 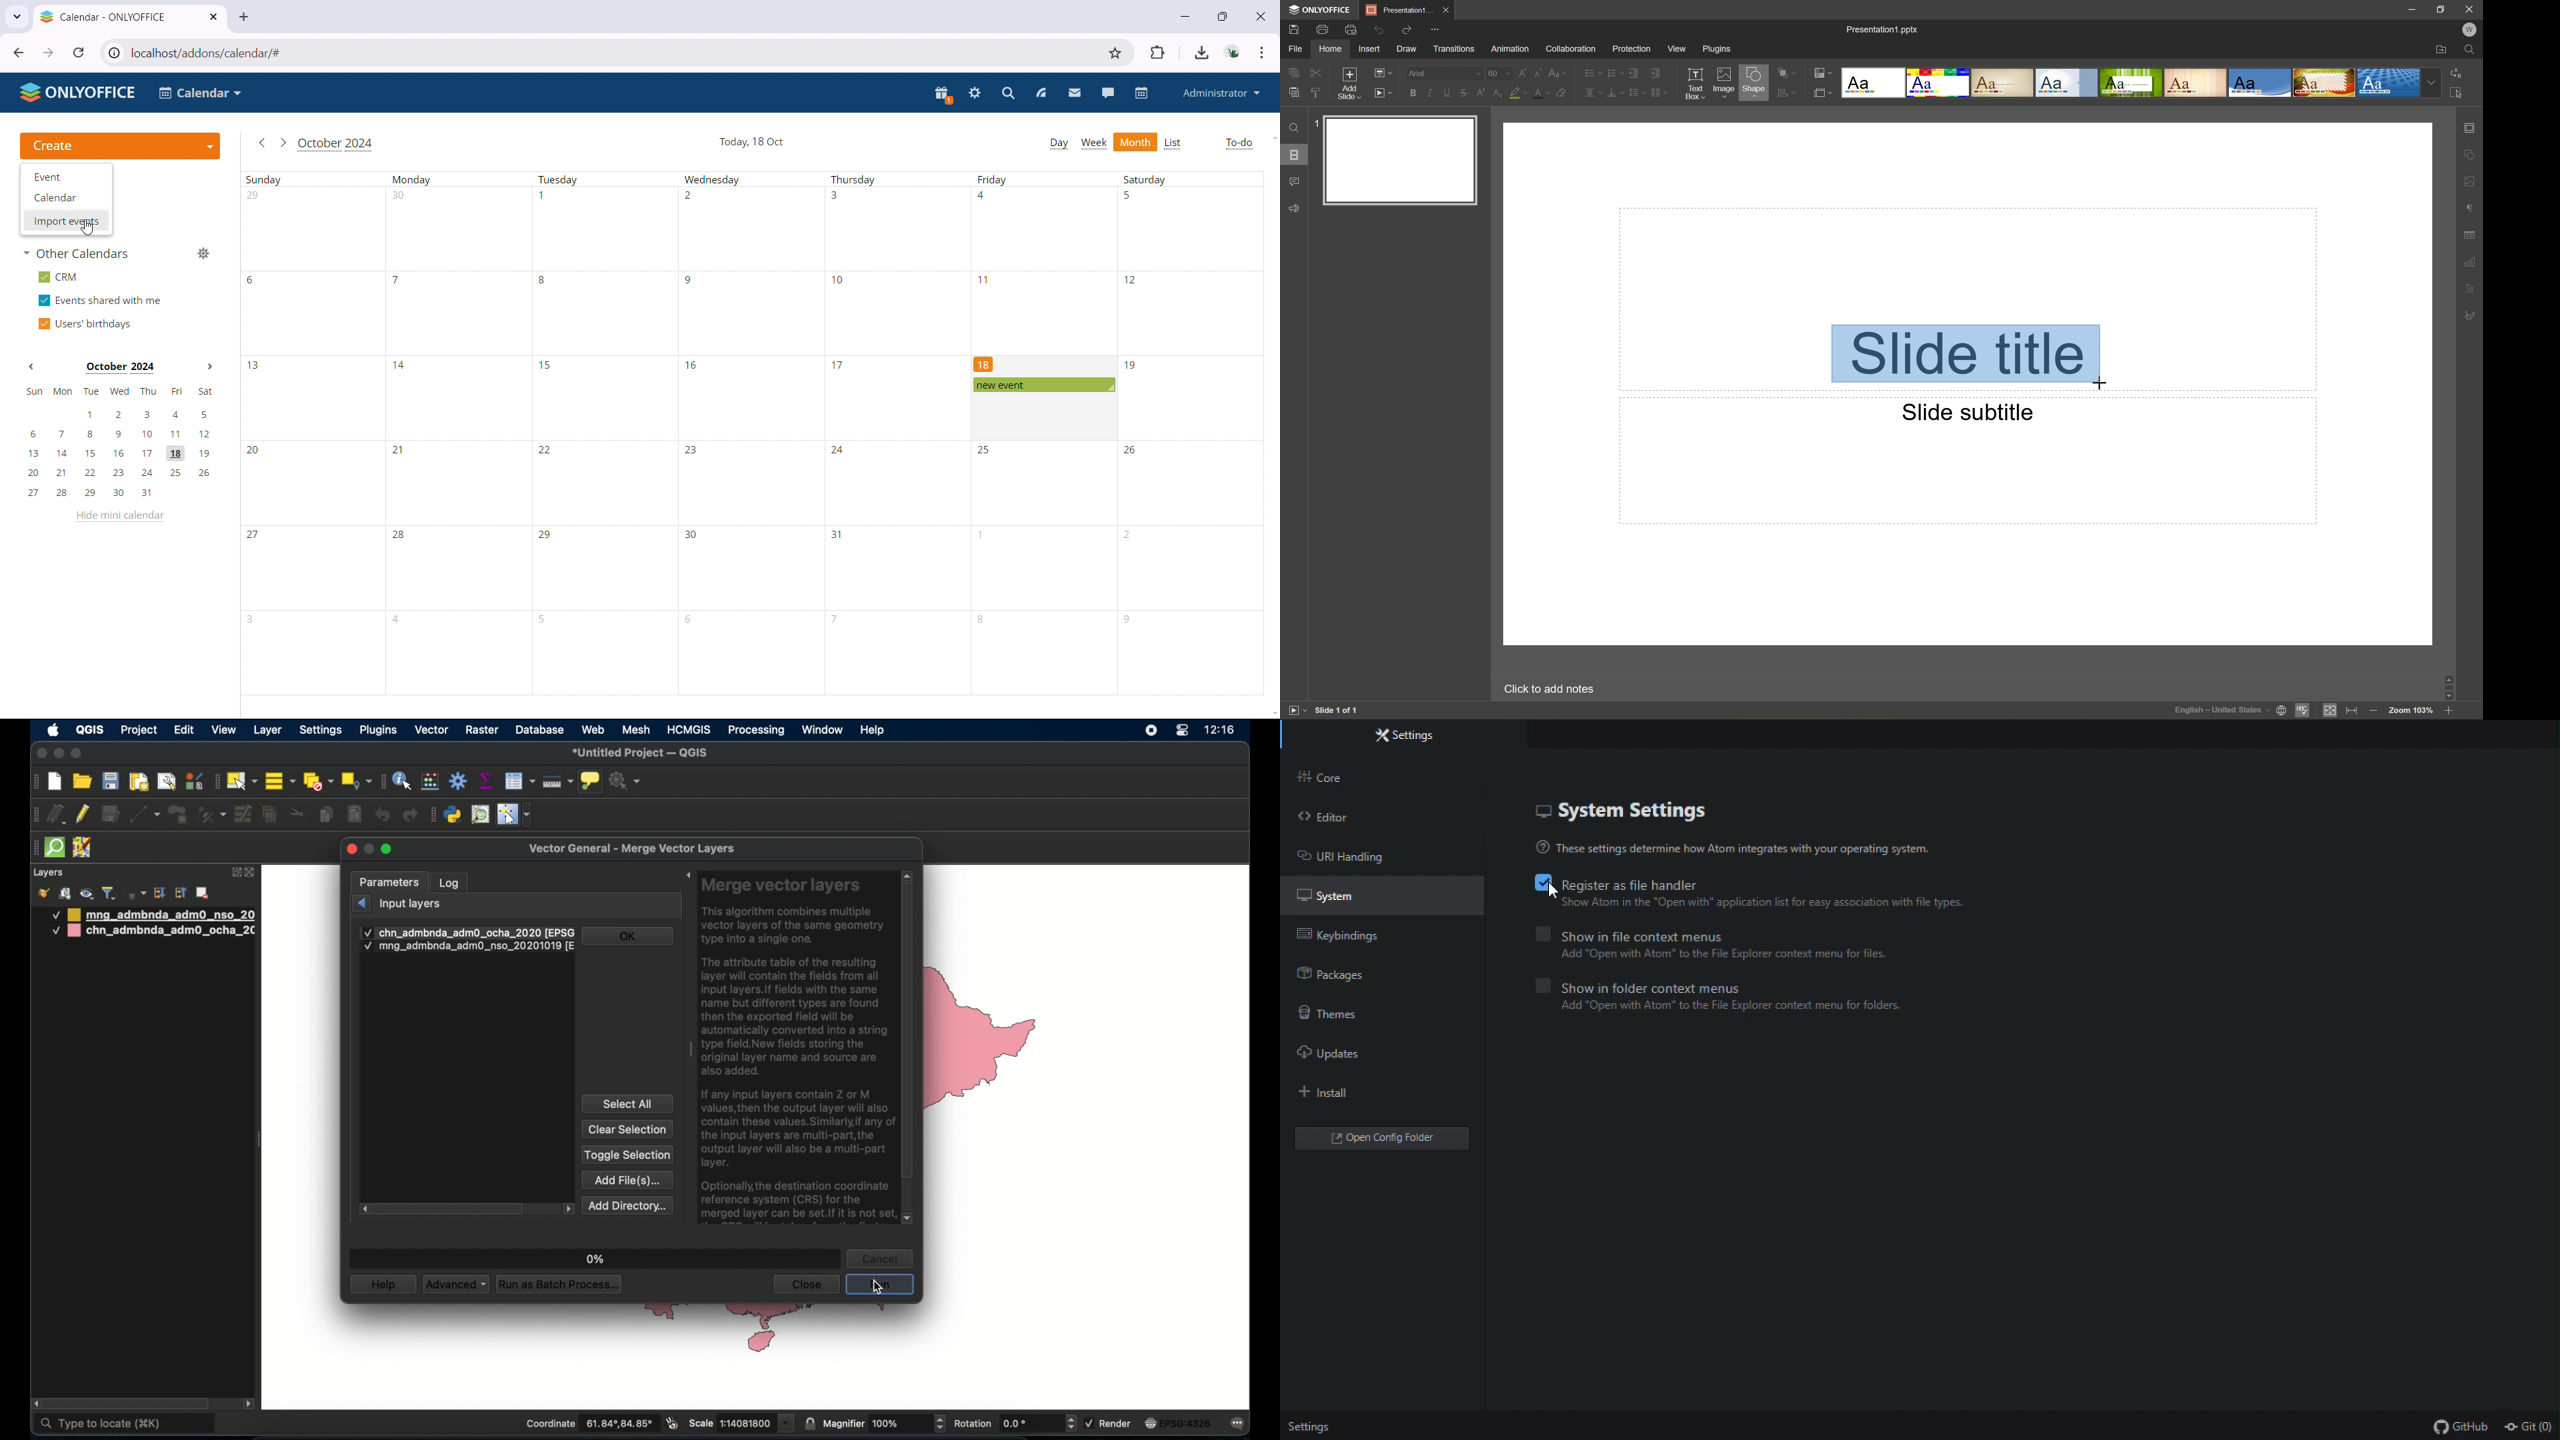 I want to click on Saturday, so click(x=1145, y=179).